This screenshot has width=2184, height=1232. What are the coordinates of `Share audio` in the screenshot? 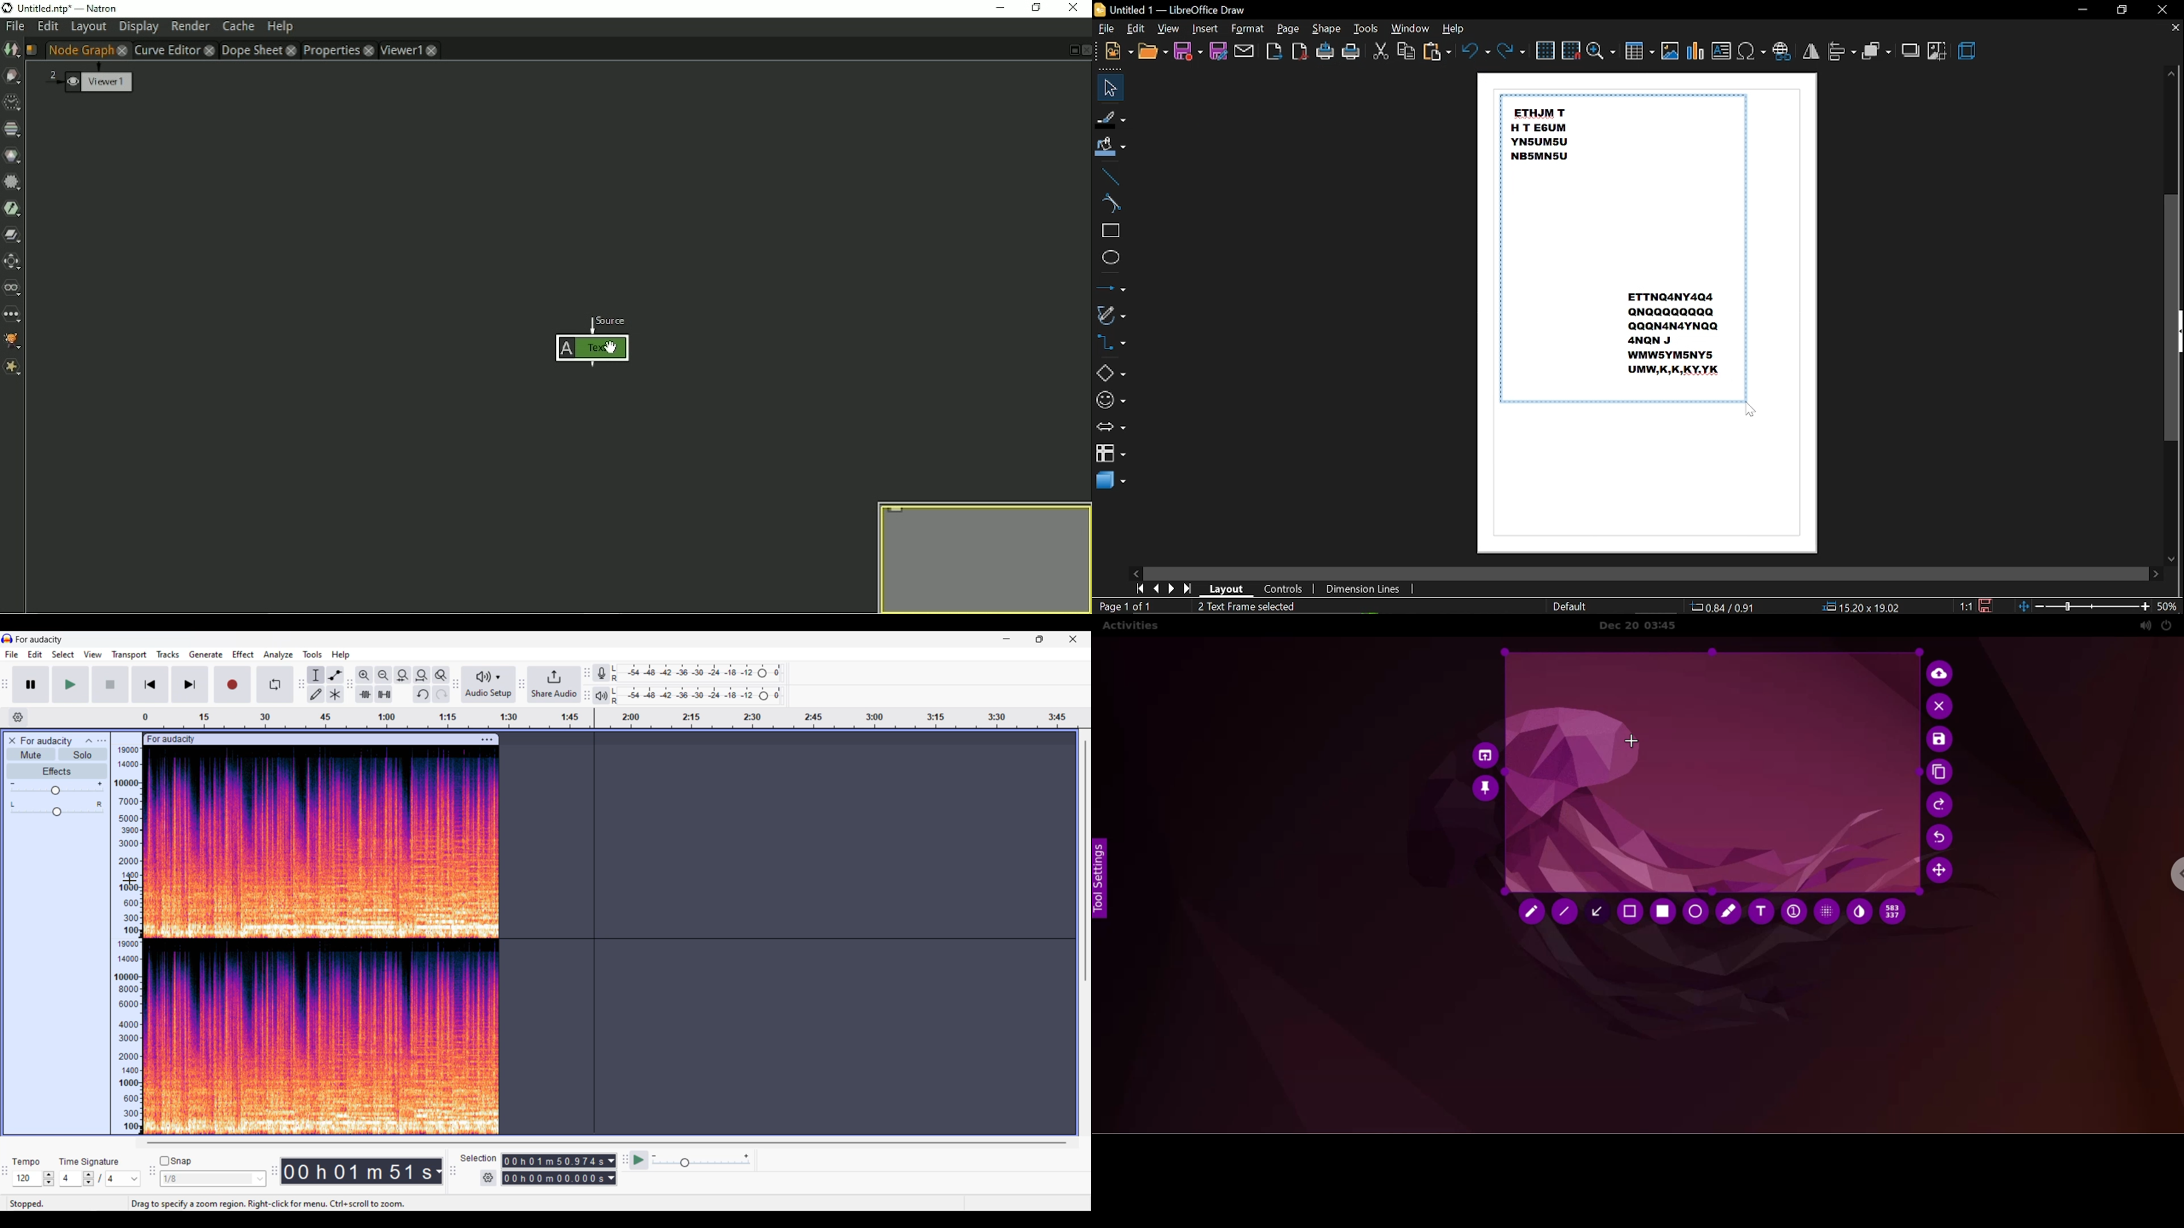 It's located at (555, 684).